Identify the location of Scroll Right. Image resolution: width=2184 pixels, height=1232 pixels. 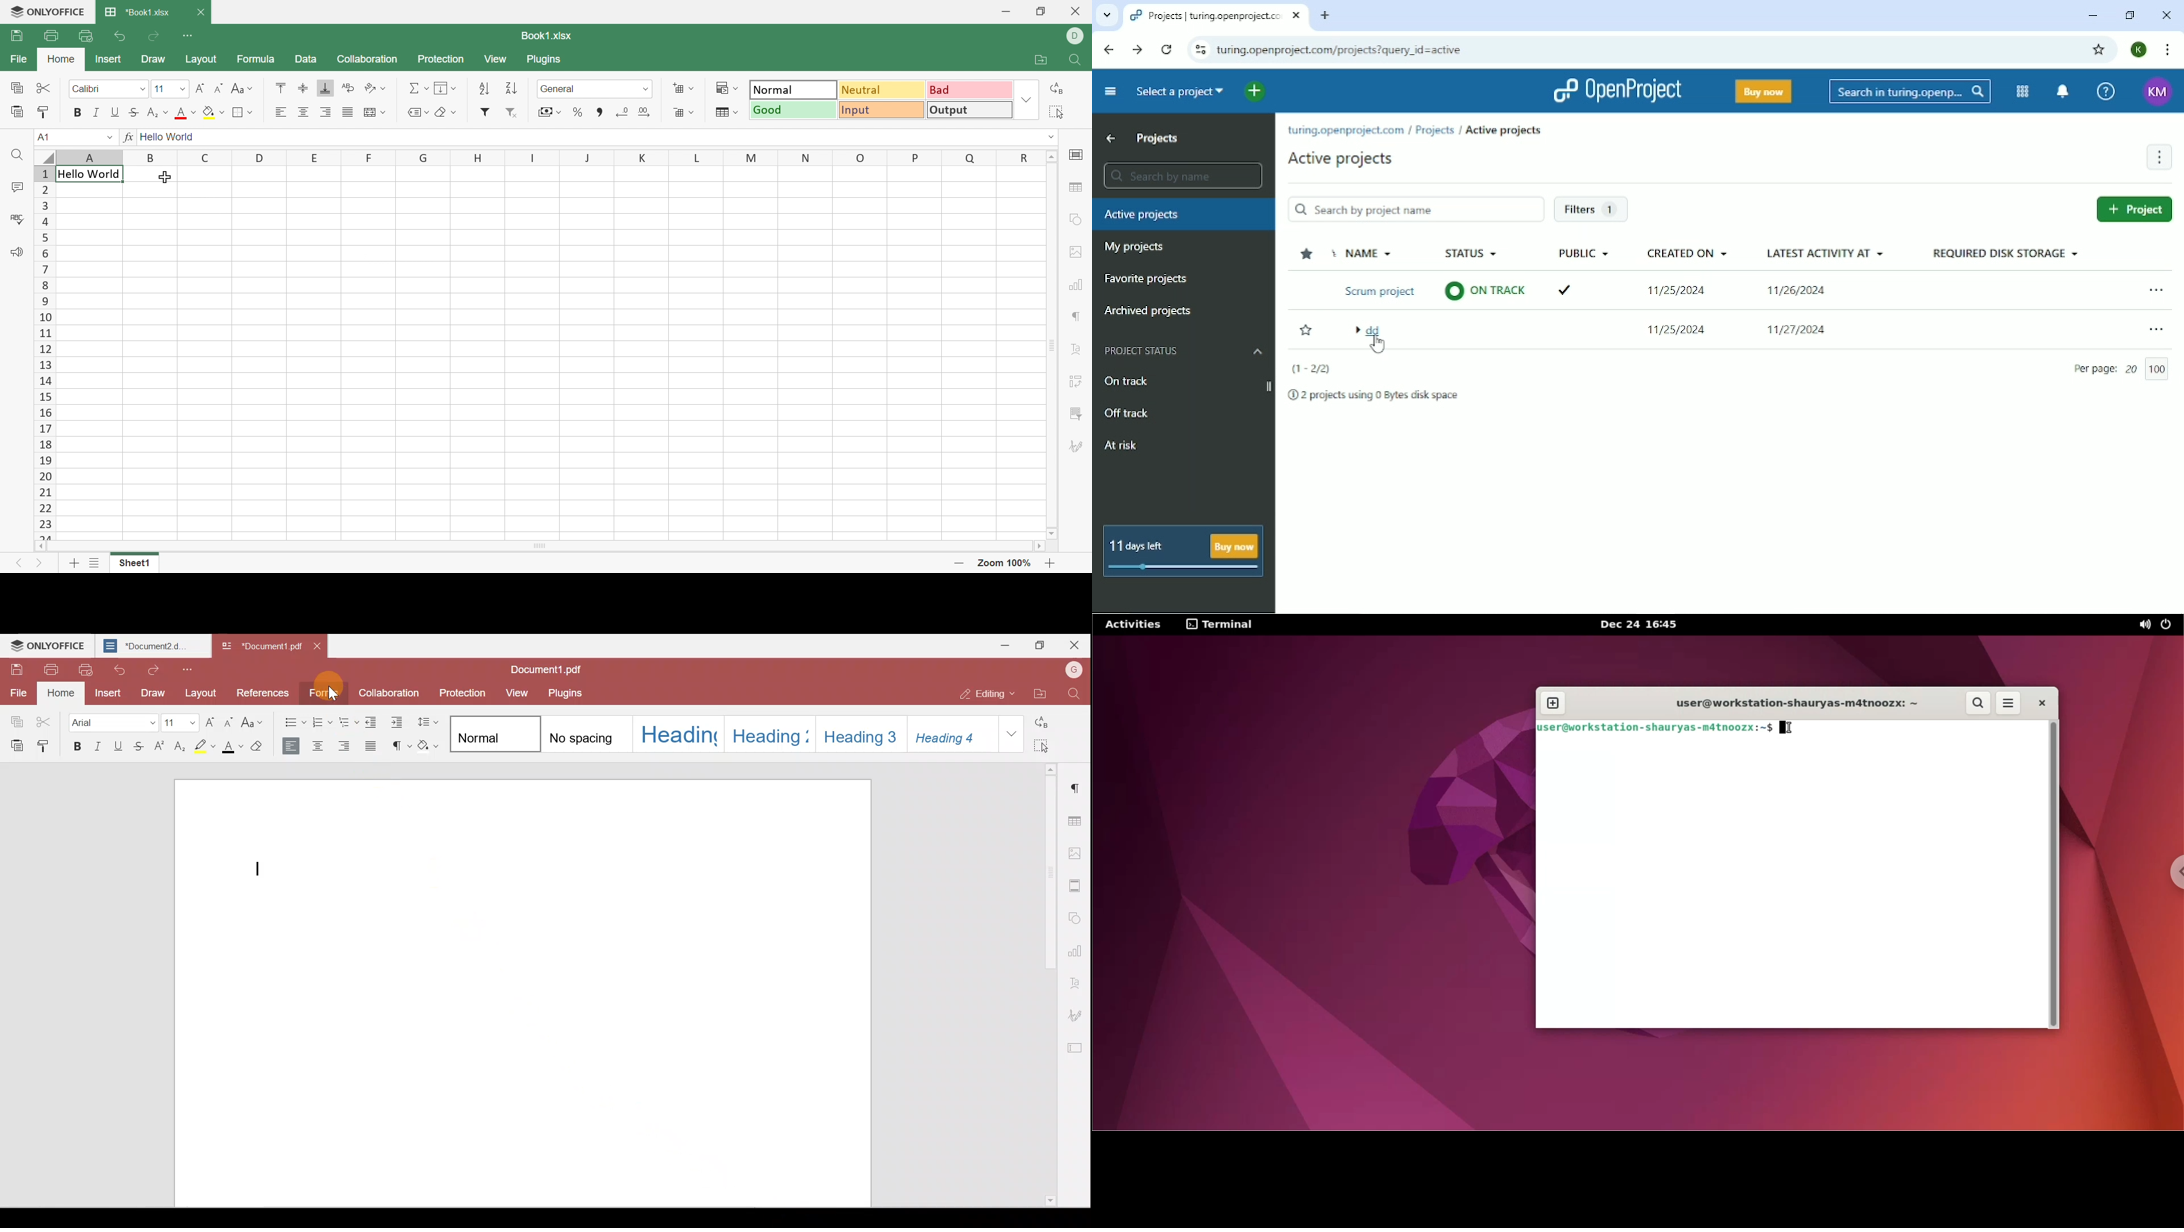
(1036, 548).